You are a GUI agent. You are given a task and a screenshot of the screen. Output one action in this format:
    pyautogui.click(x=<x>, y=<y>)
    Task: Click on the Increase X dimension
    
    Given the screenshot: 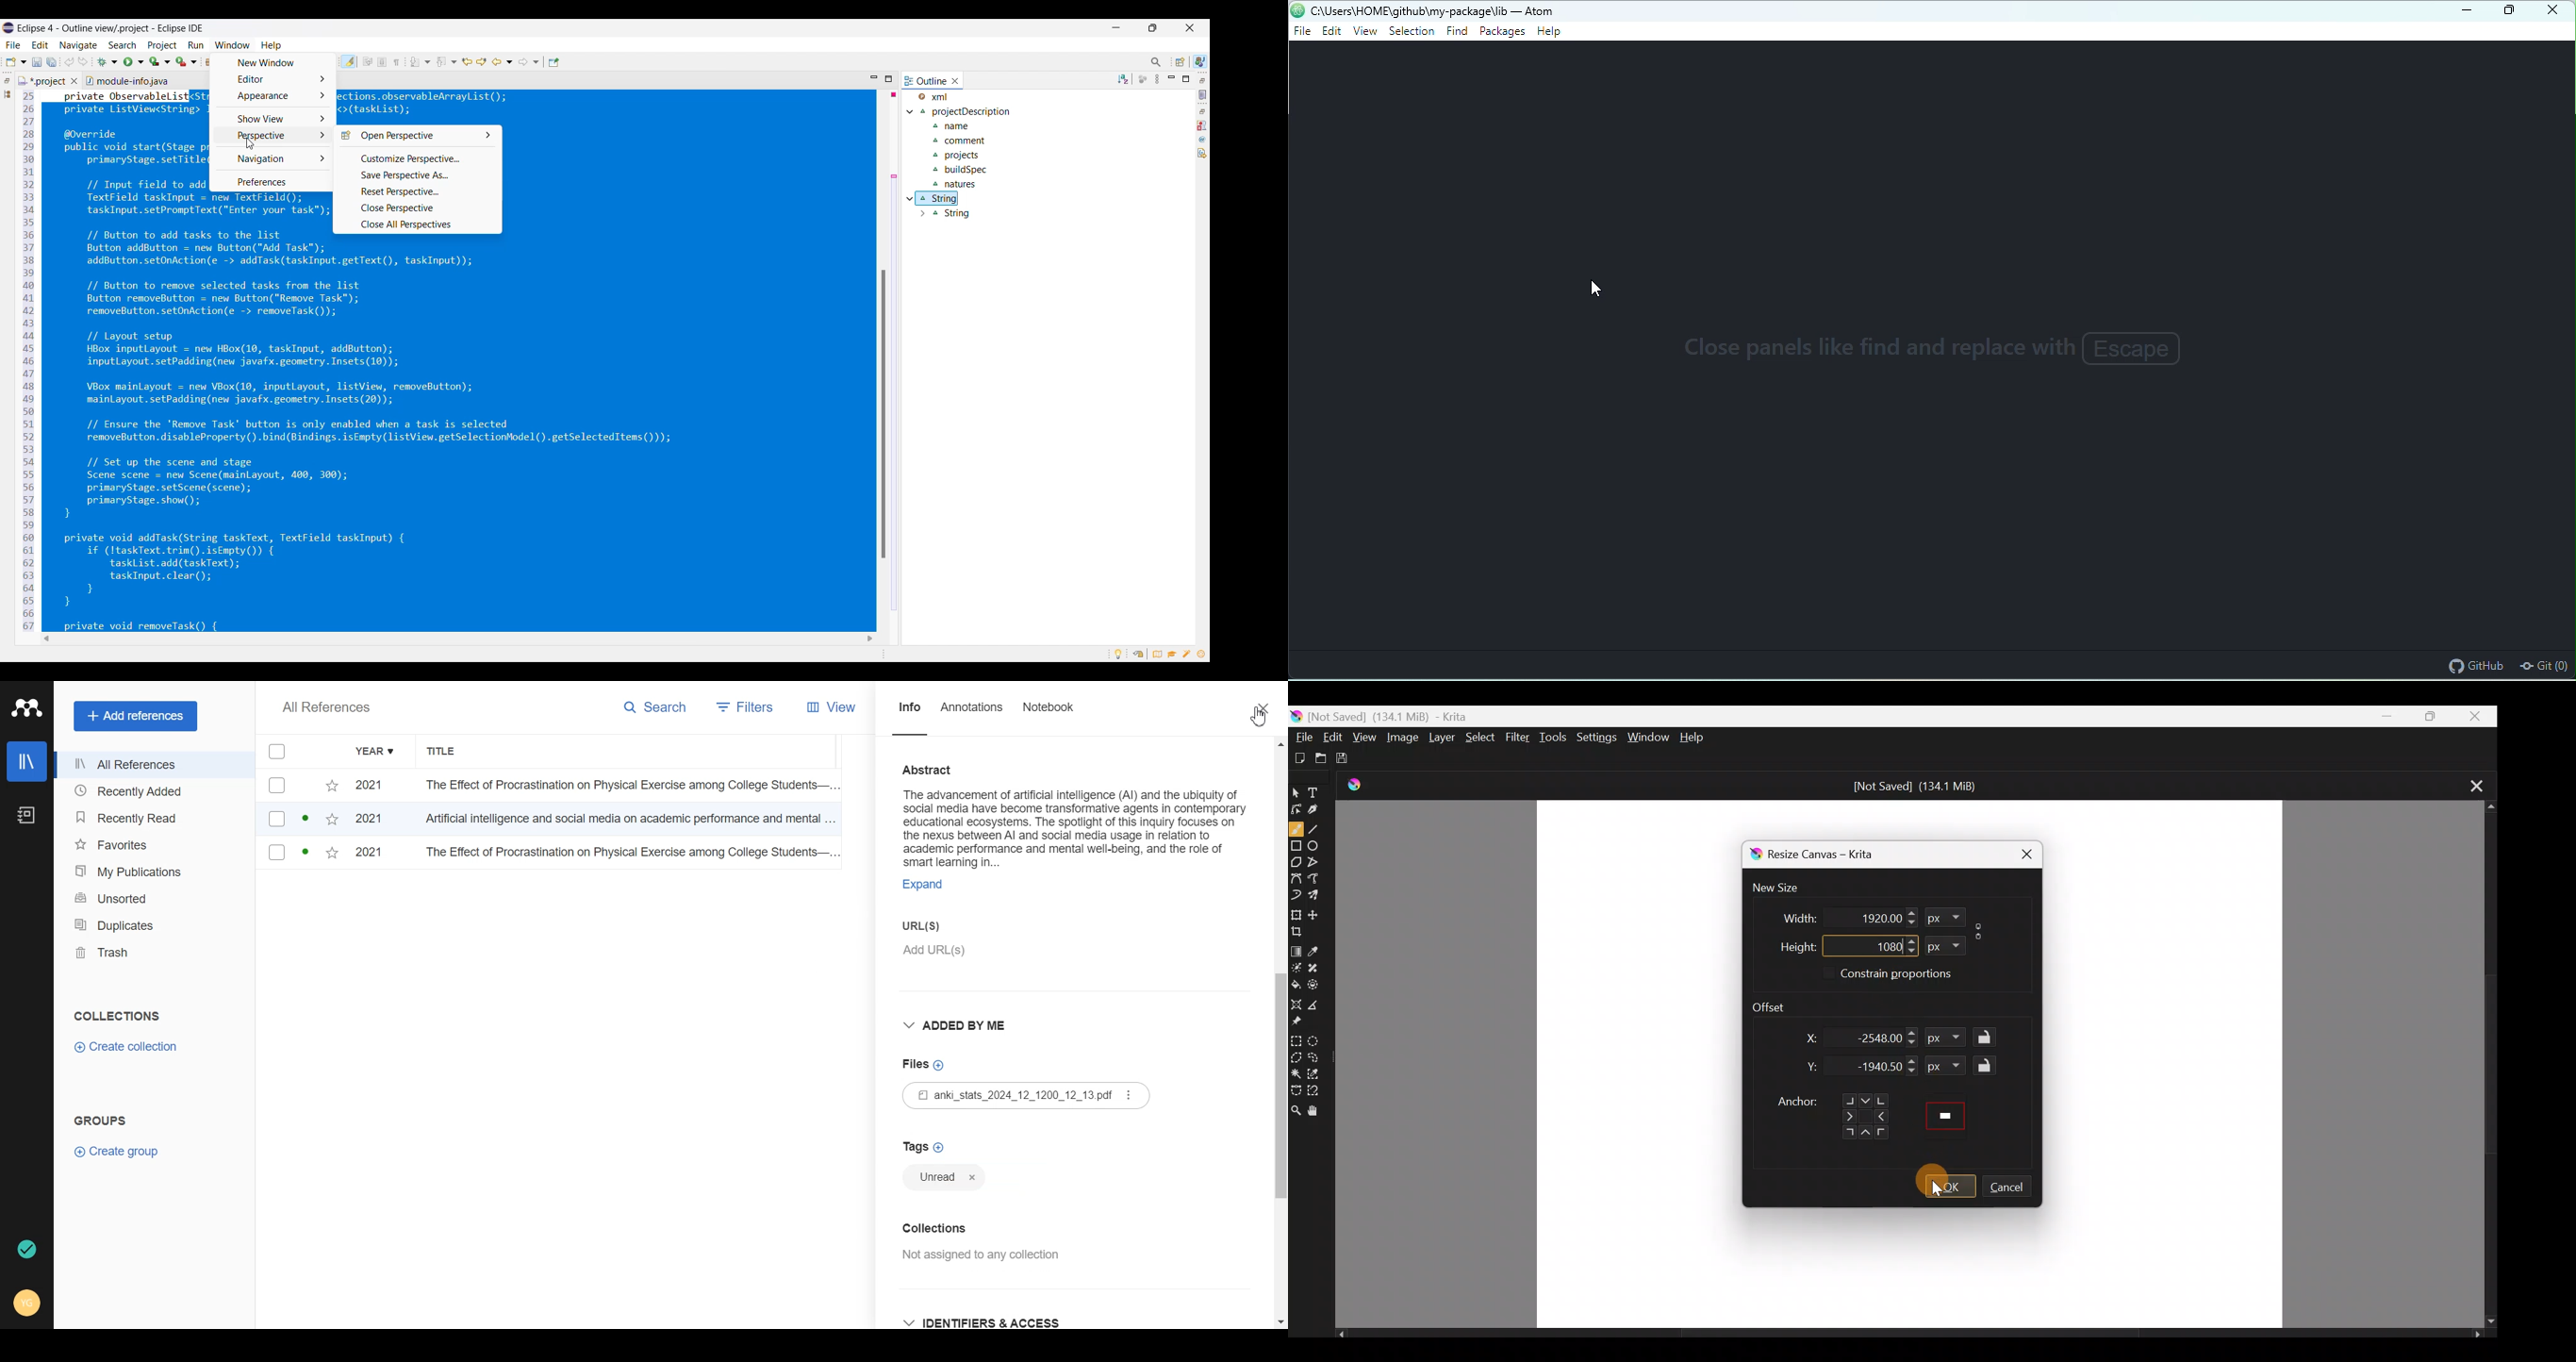 What is the action you would take?
    pyautogui.click(x=1913, y=1030)
    